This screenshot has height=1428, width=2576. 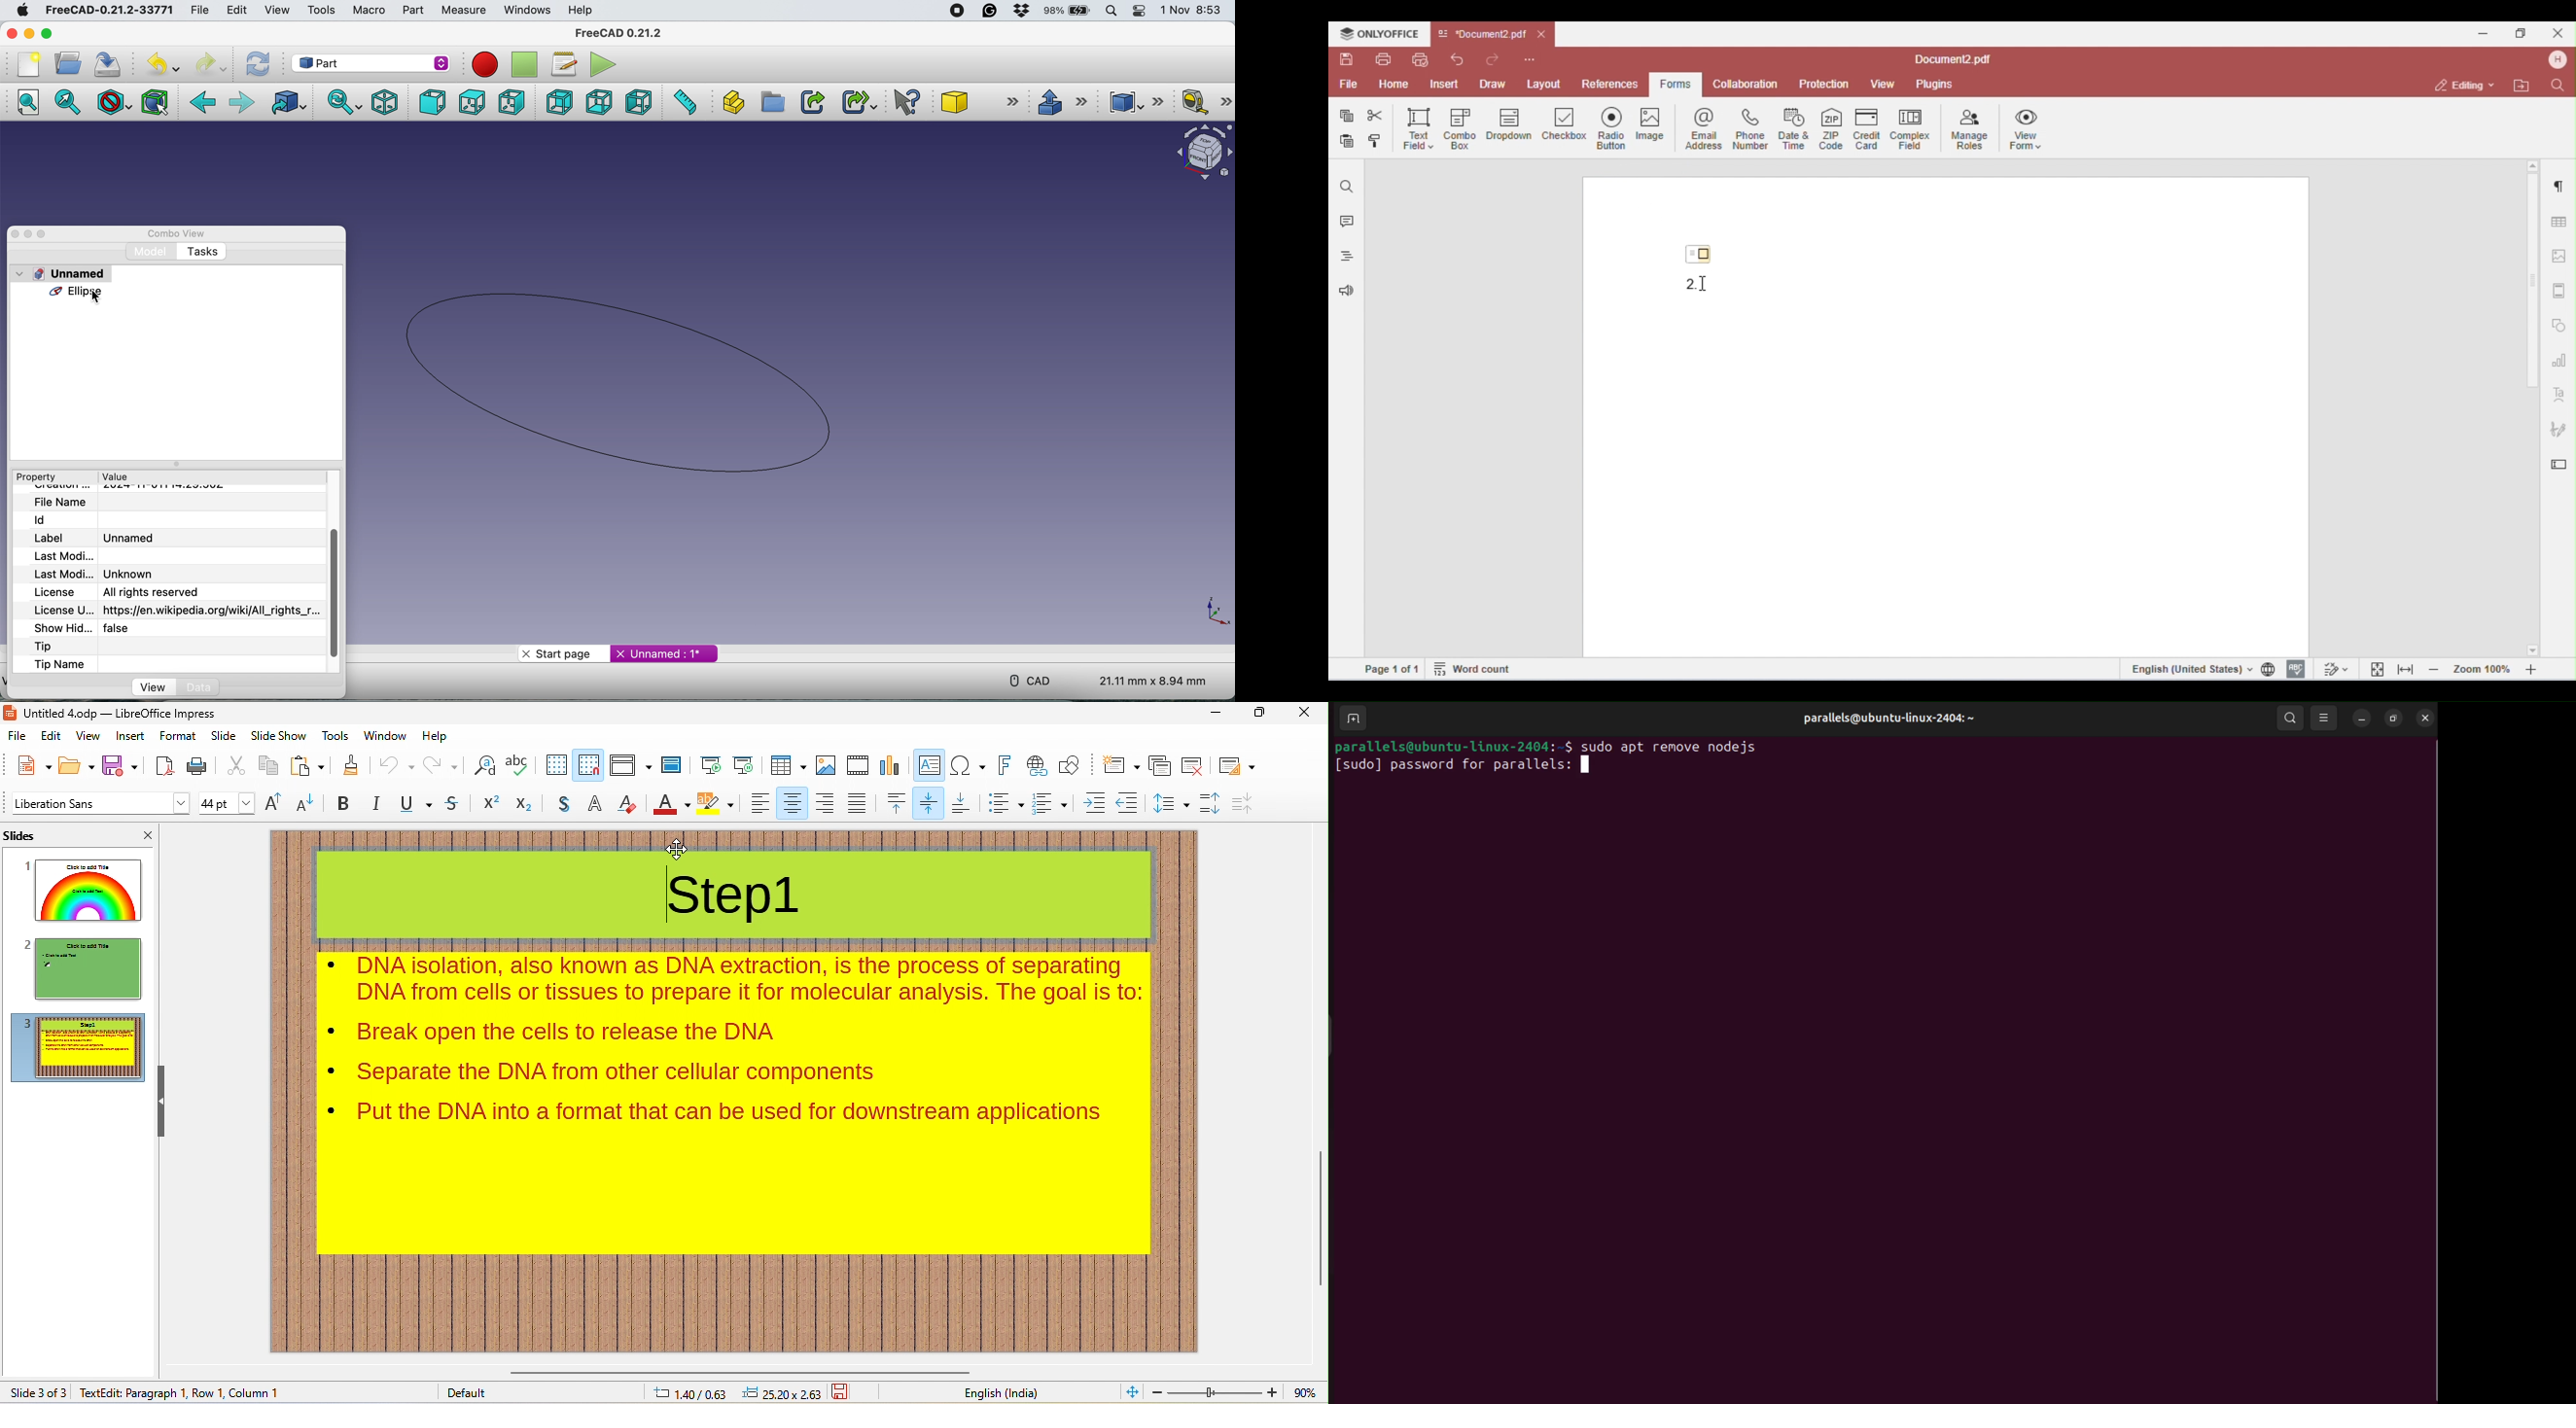 What do you see at coordinates (724, 380) in the screenshot?
I see `ellipse` at bounding box center [724, 380].